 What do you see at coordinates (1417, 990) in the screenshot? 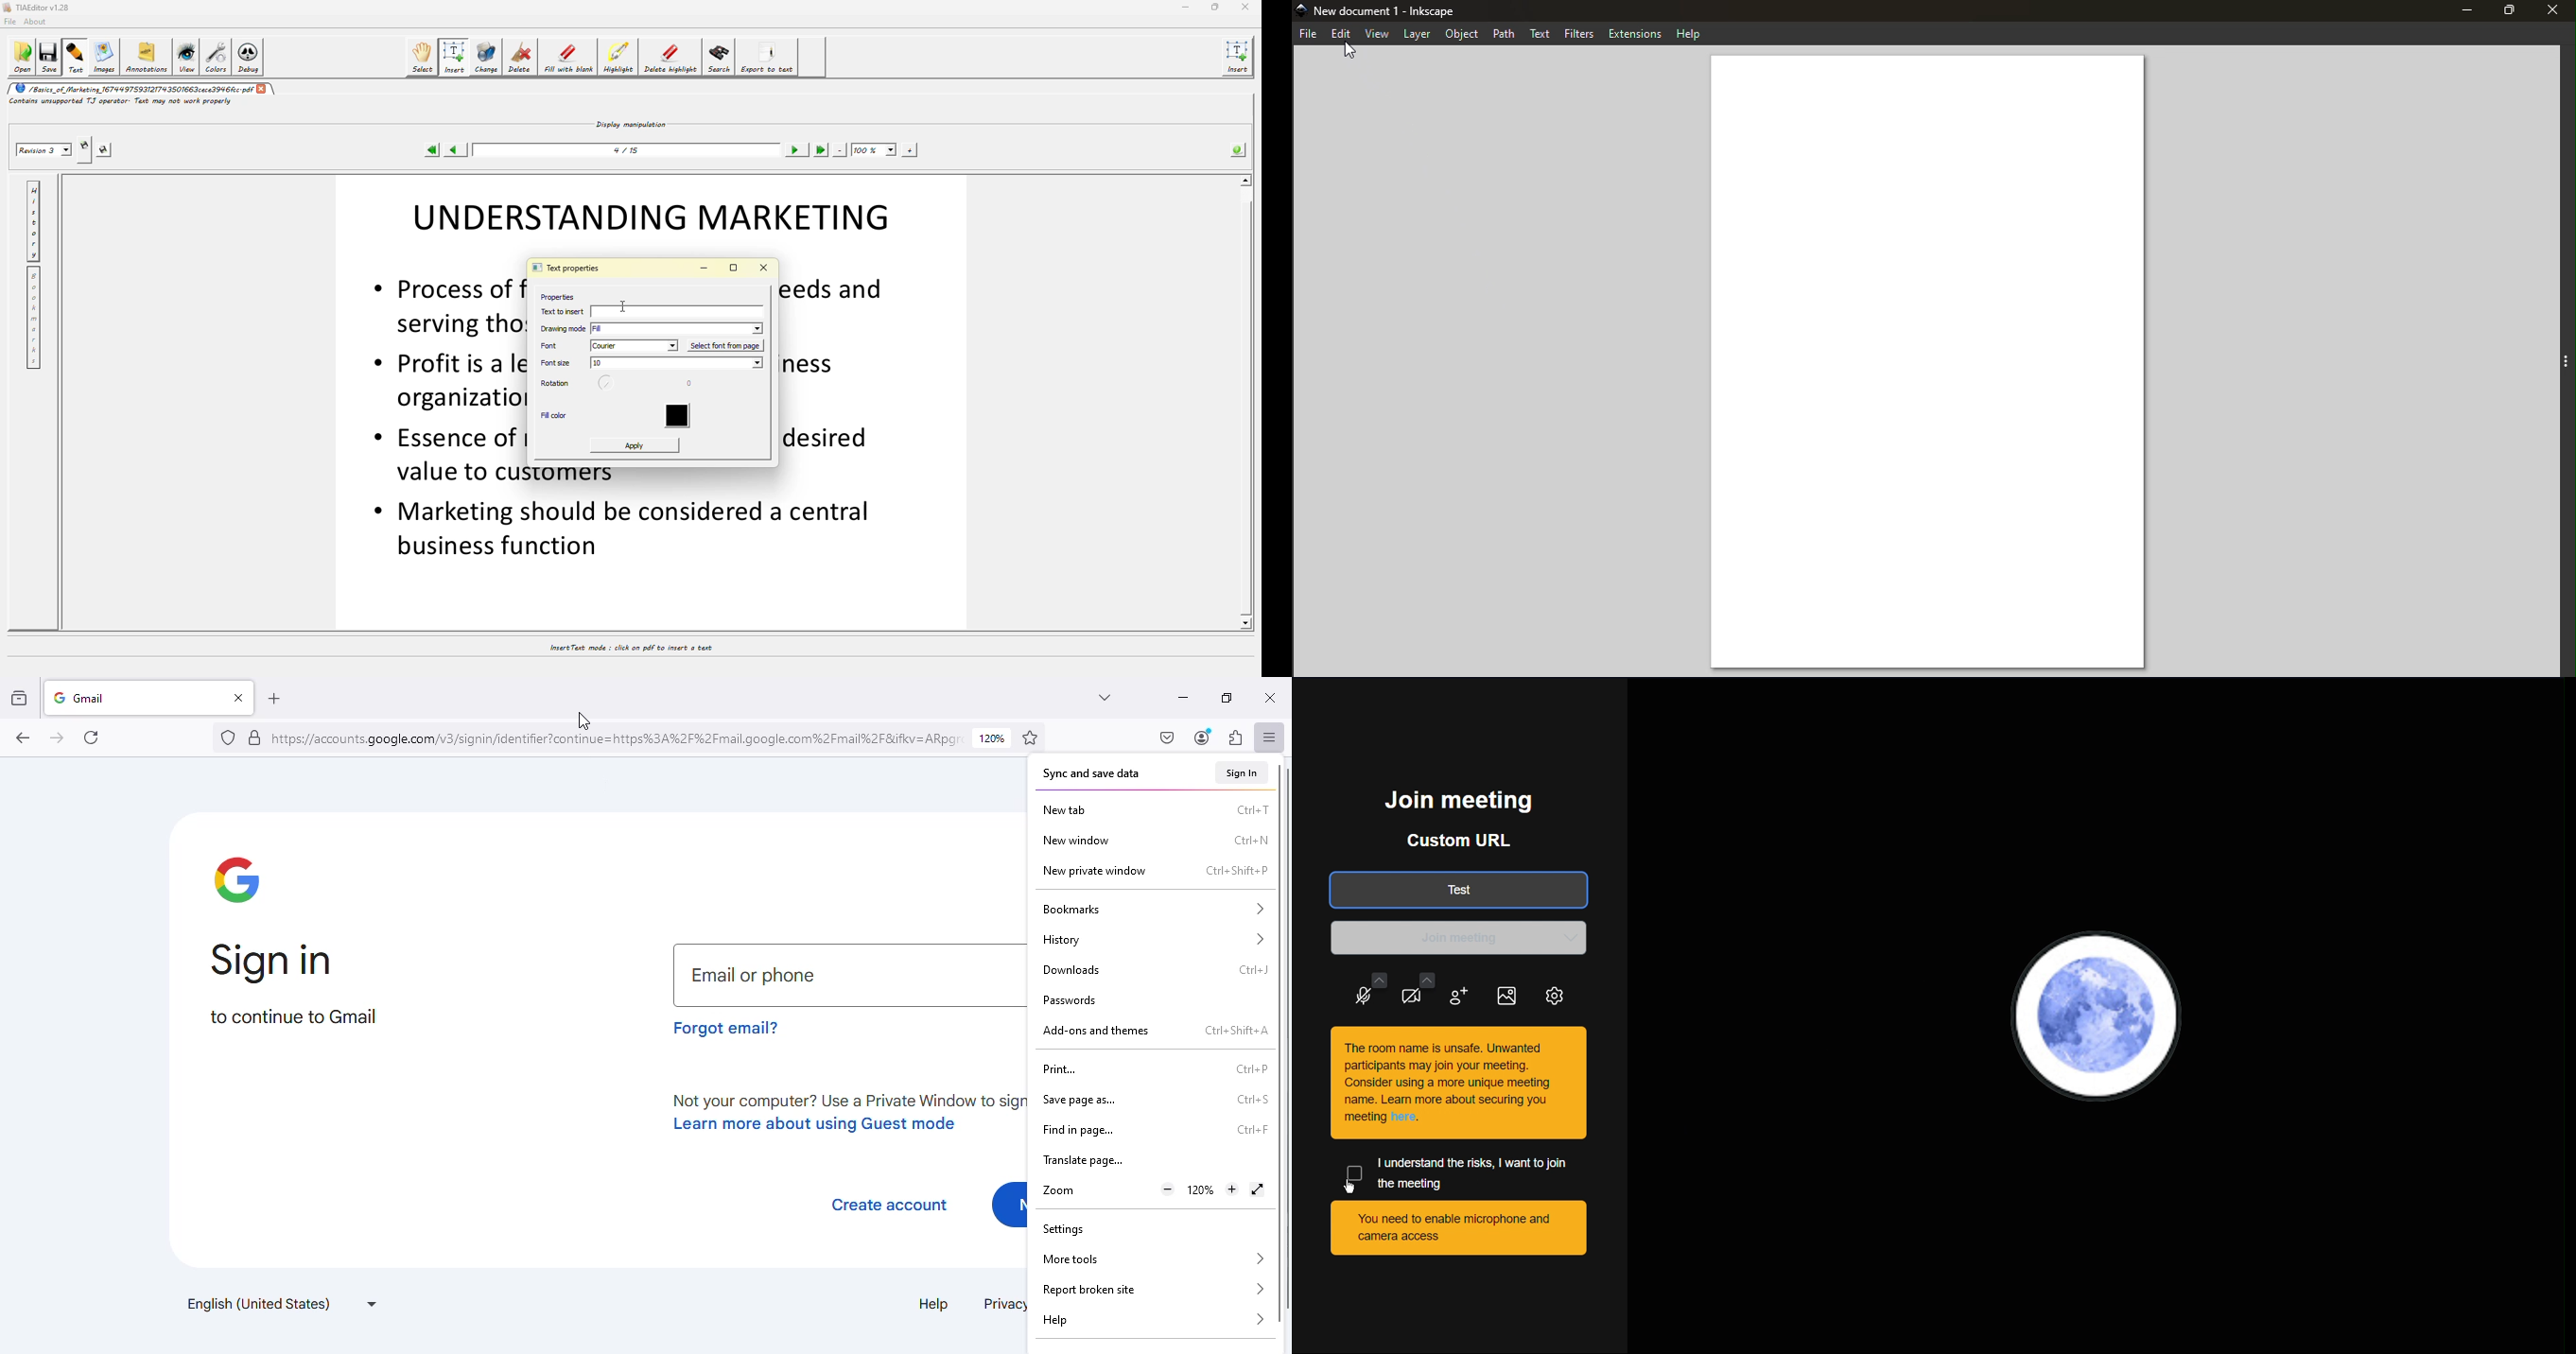
I see `Video` at bounding box center [1417, 990].